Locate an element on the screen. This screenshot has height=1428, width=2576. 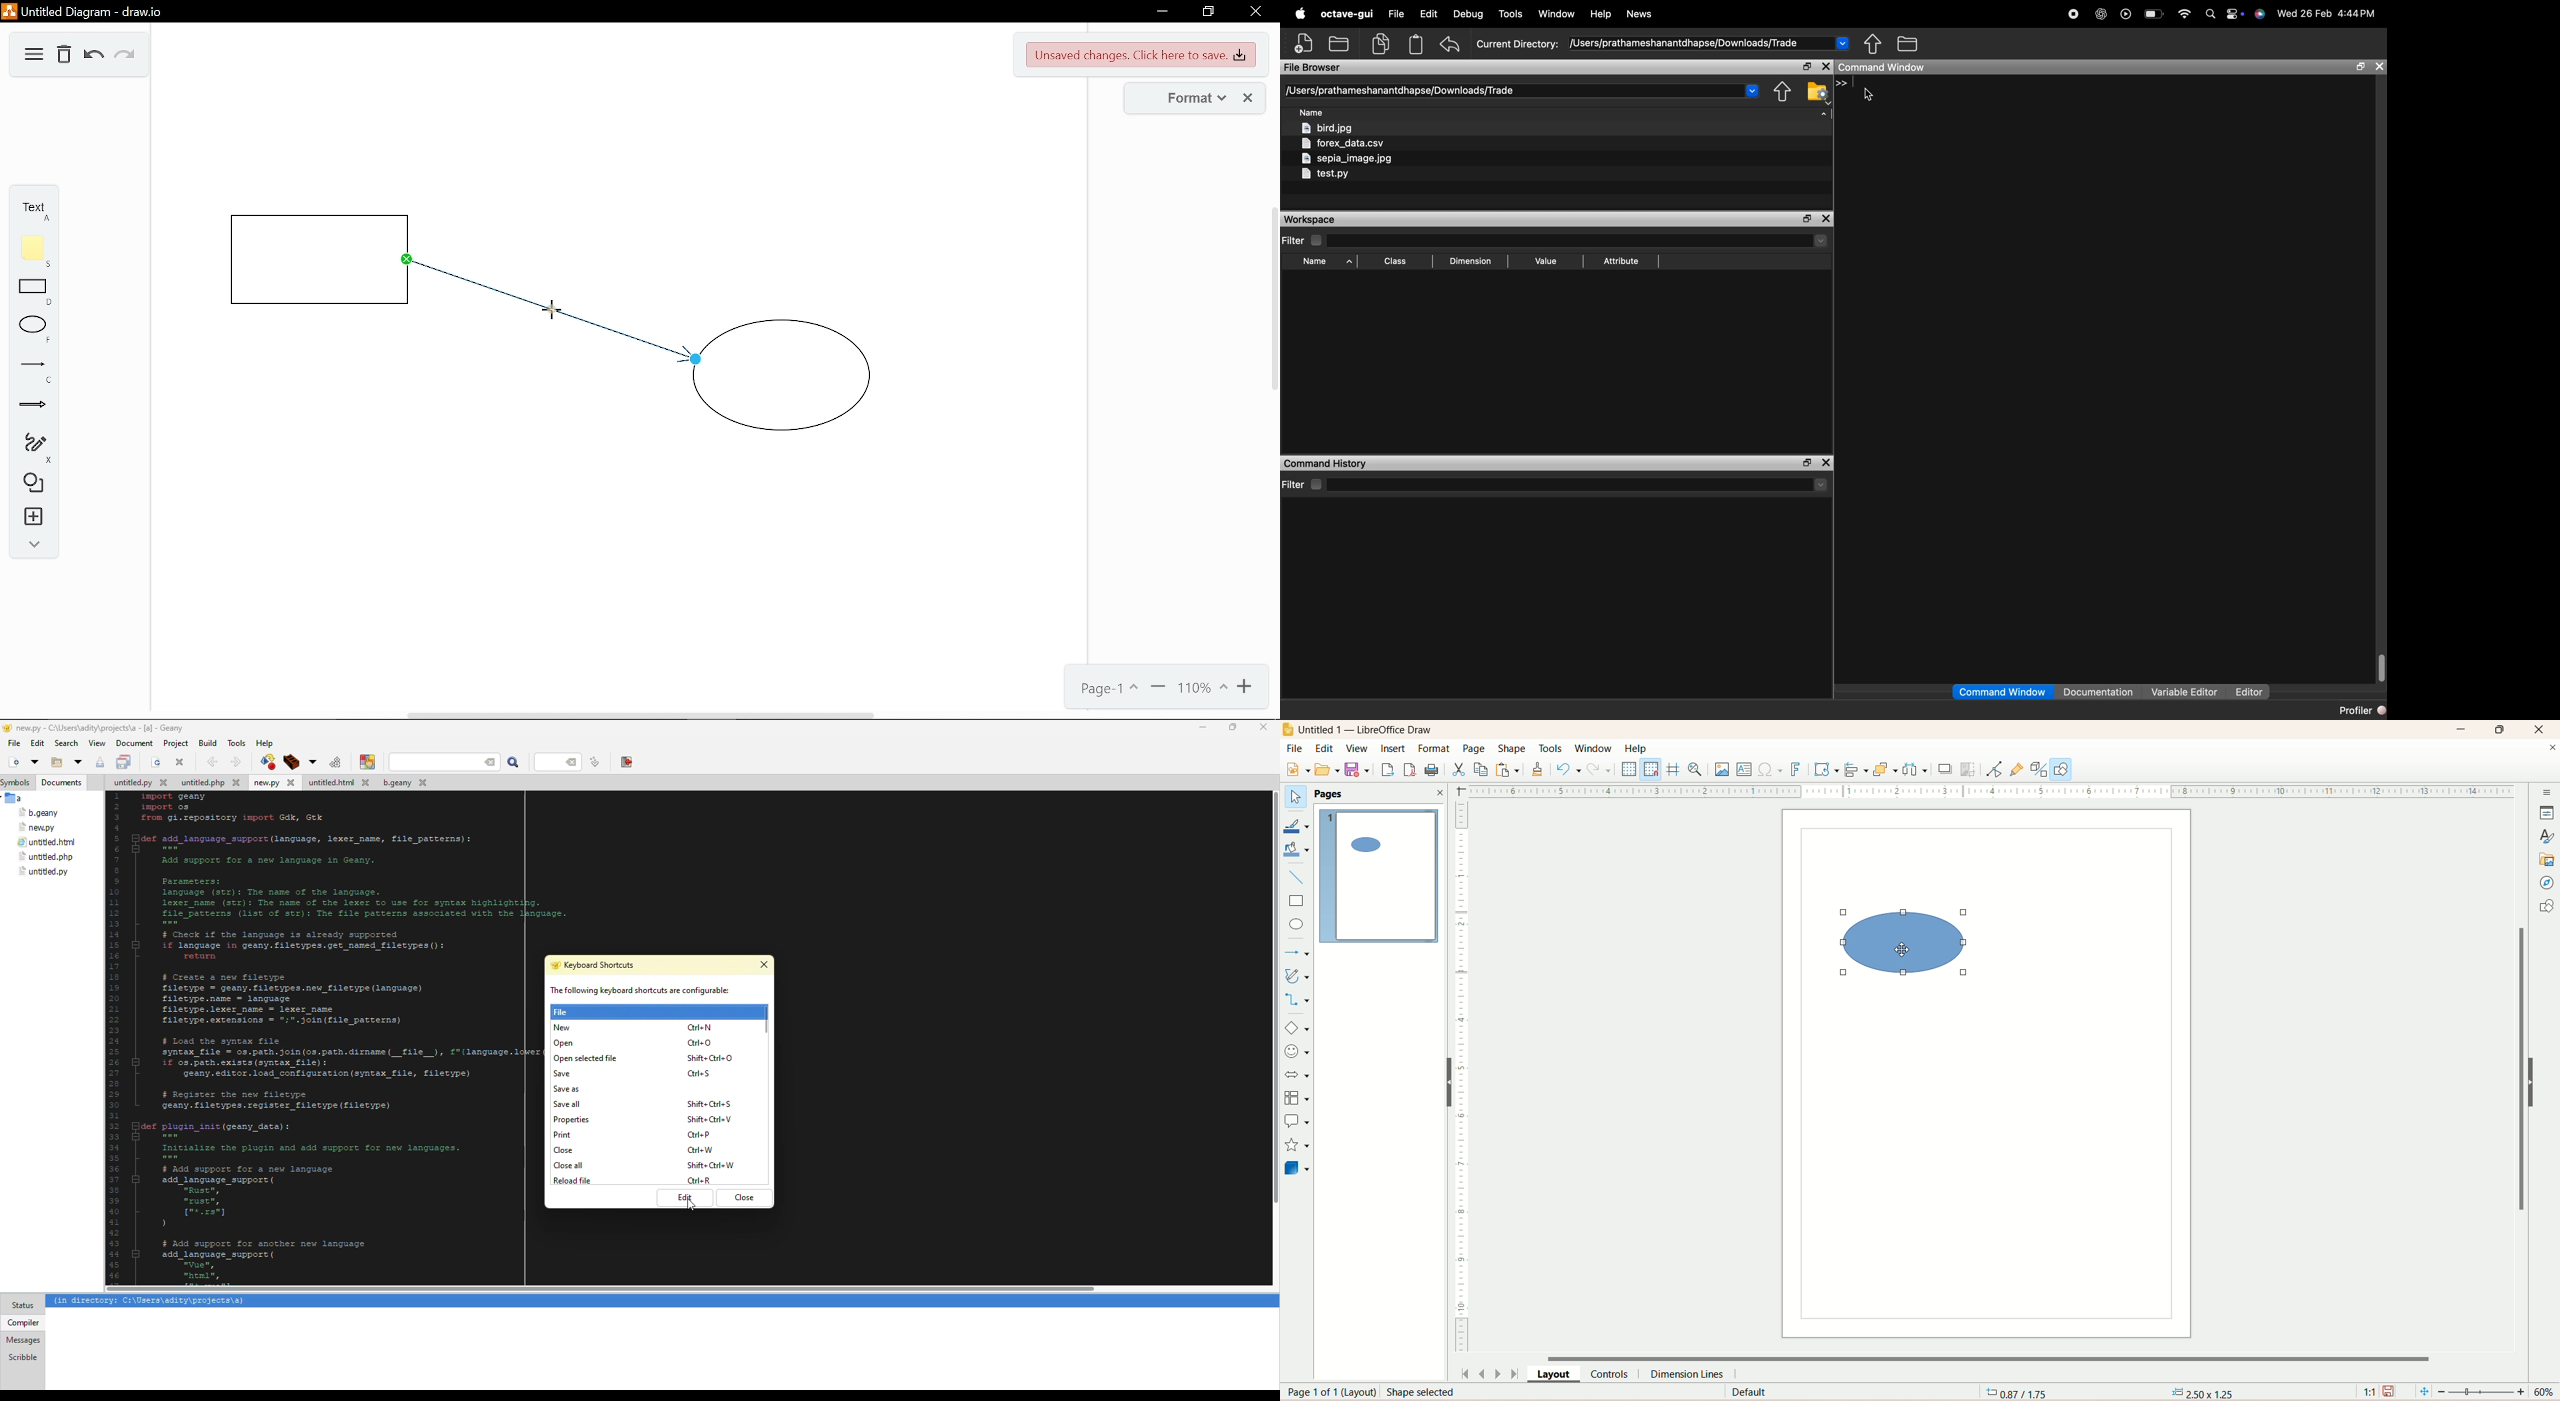
edit is located at coordinates (1323, 748).